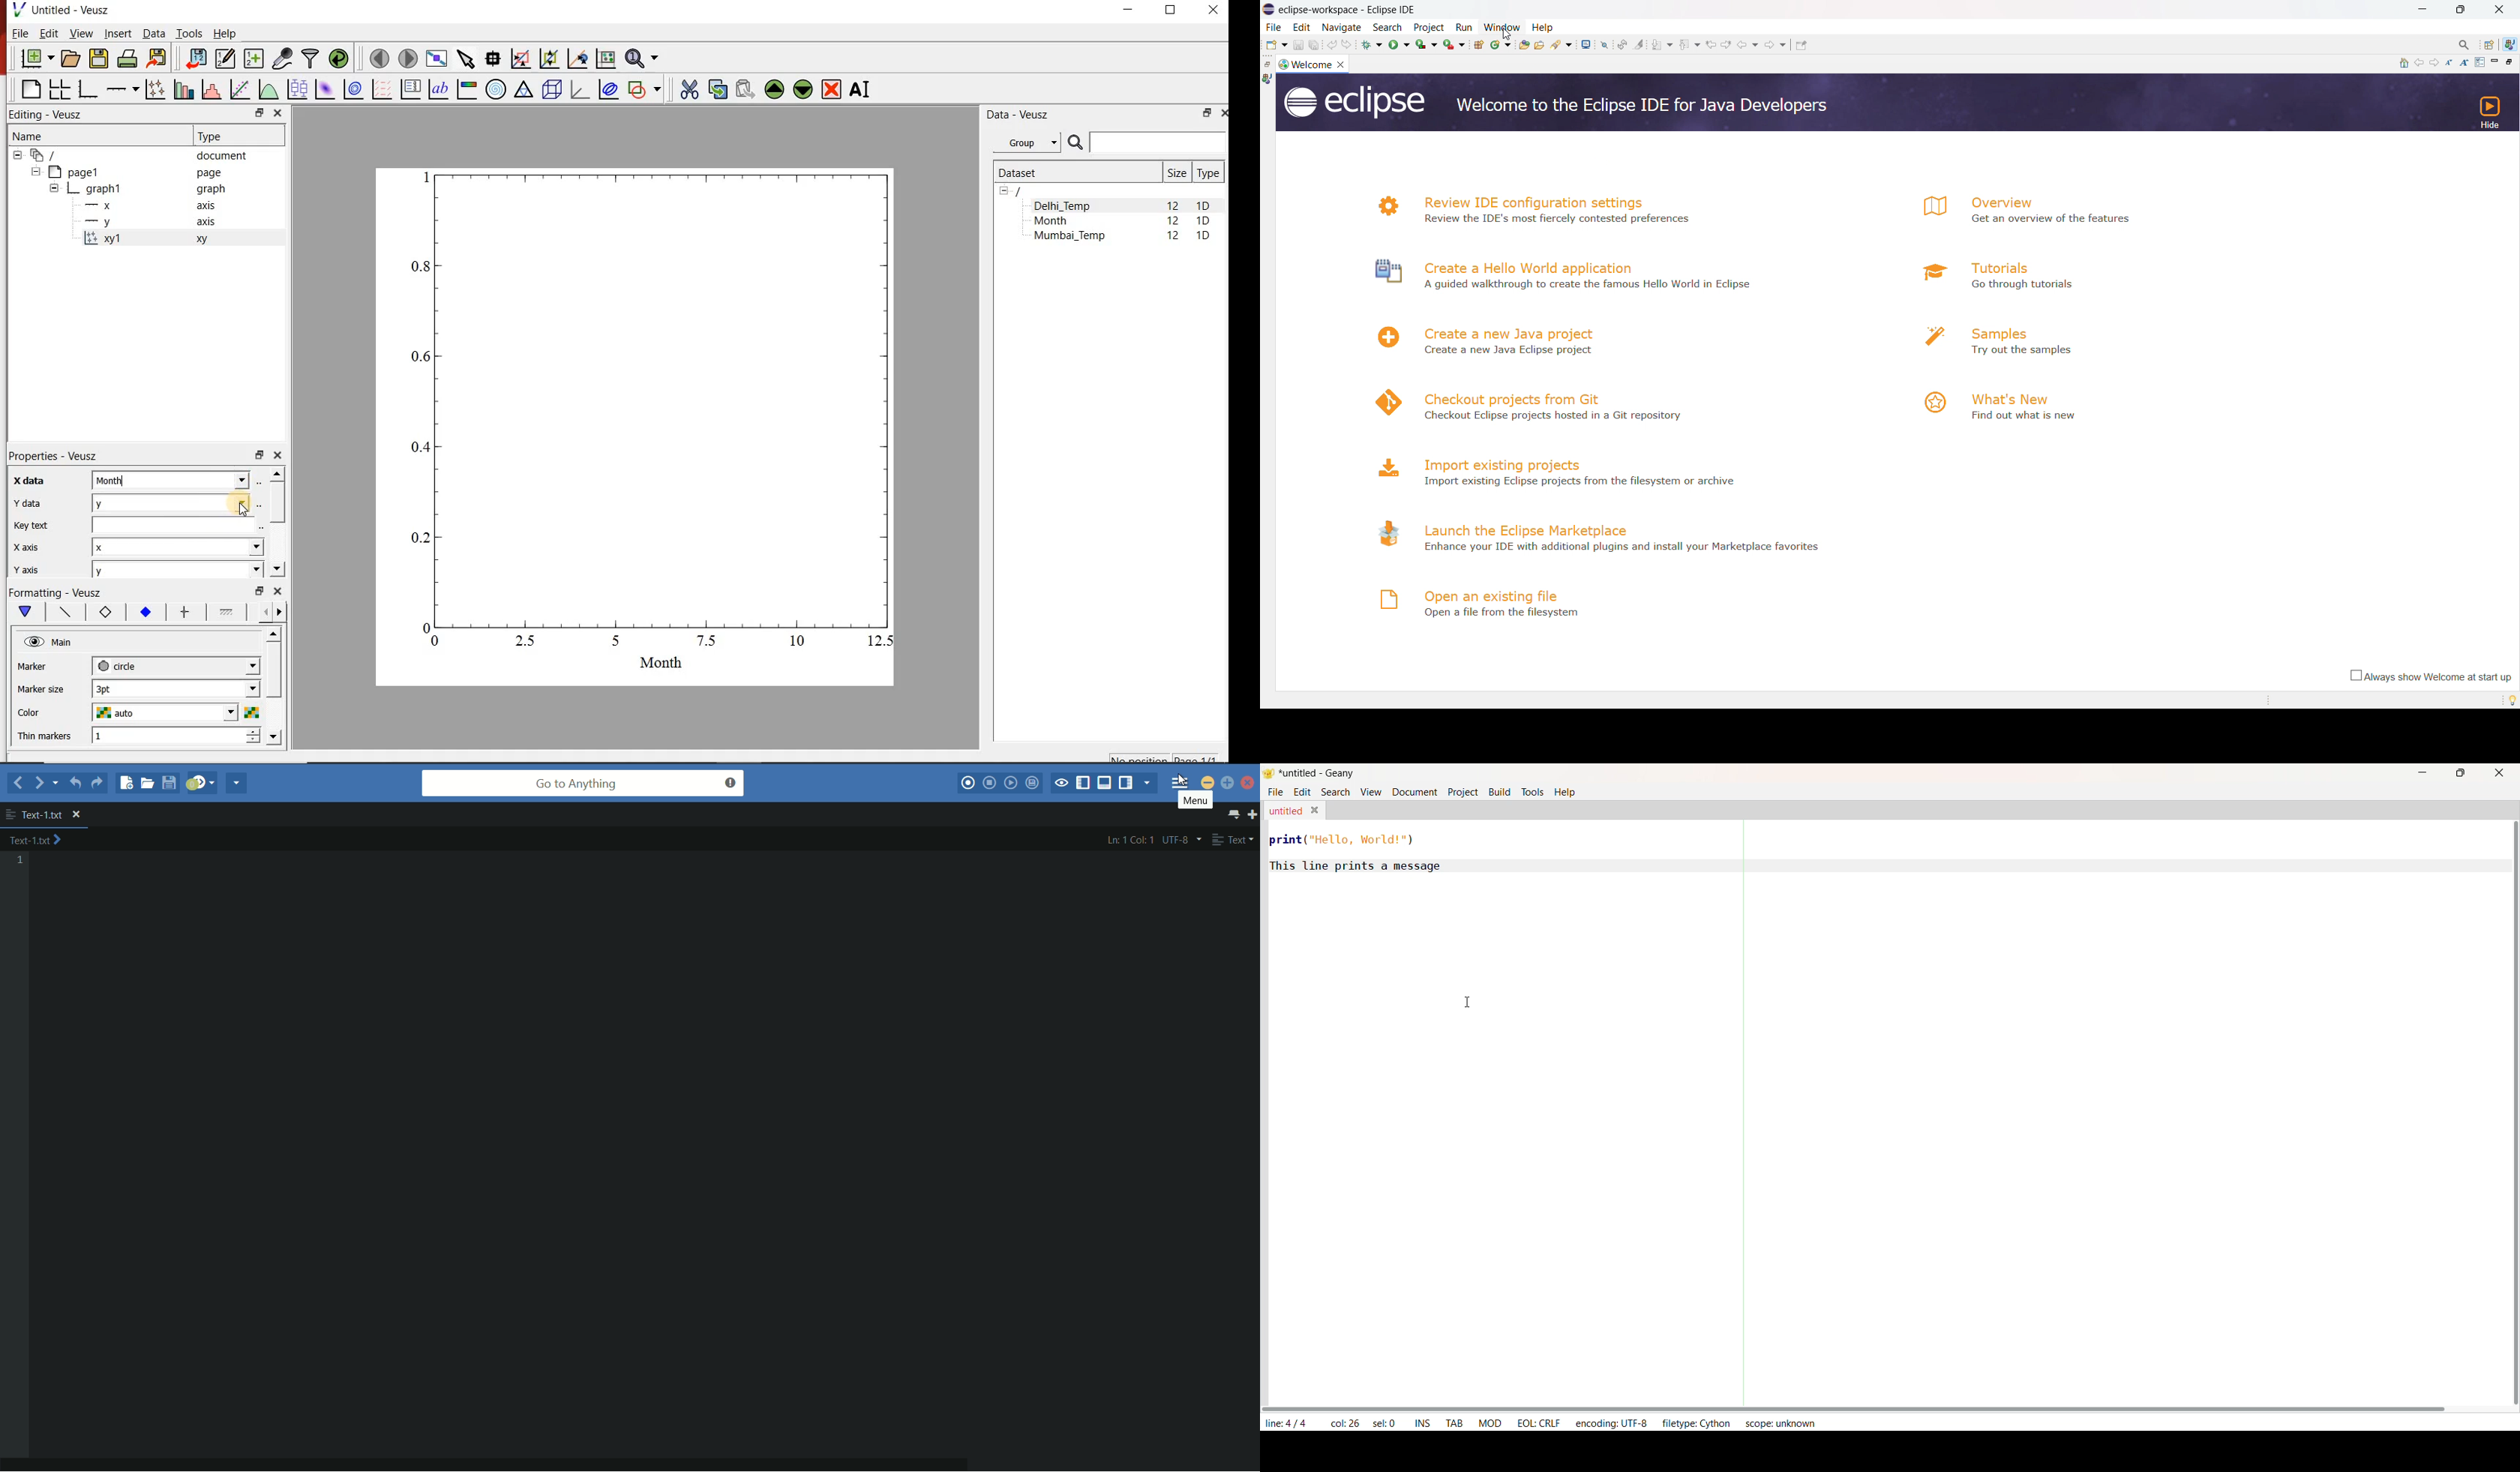 This screenshot has height=1484, width=2520. Describe the element at coordinates (1927, 207) in the screenshot. I see `logo` at that location.